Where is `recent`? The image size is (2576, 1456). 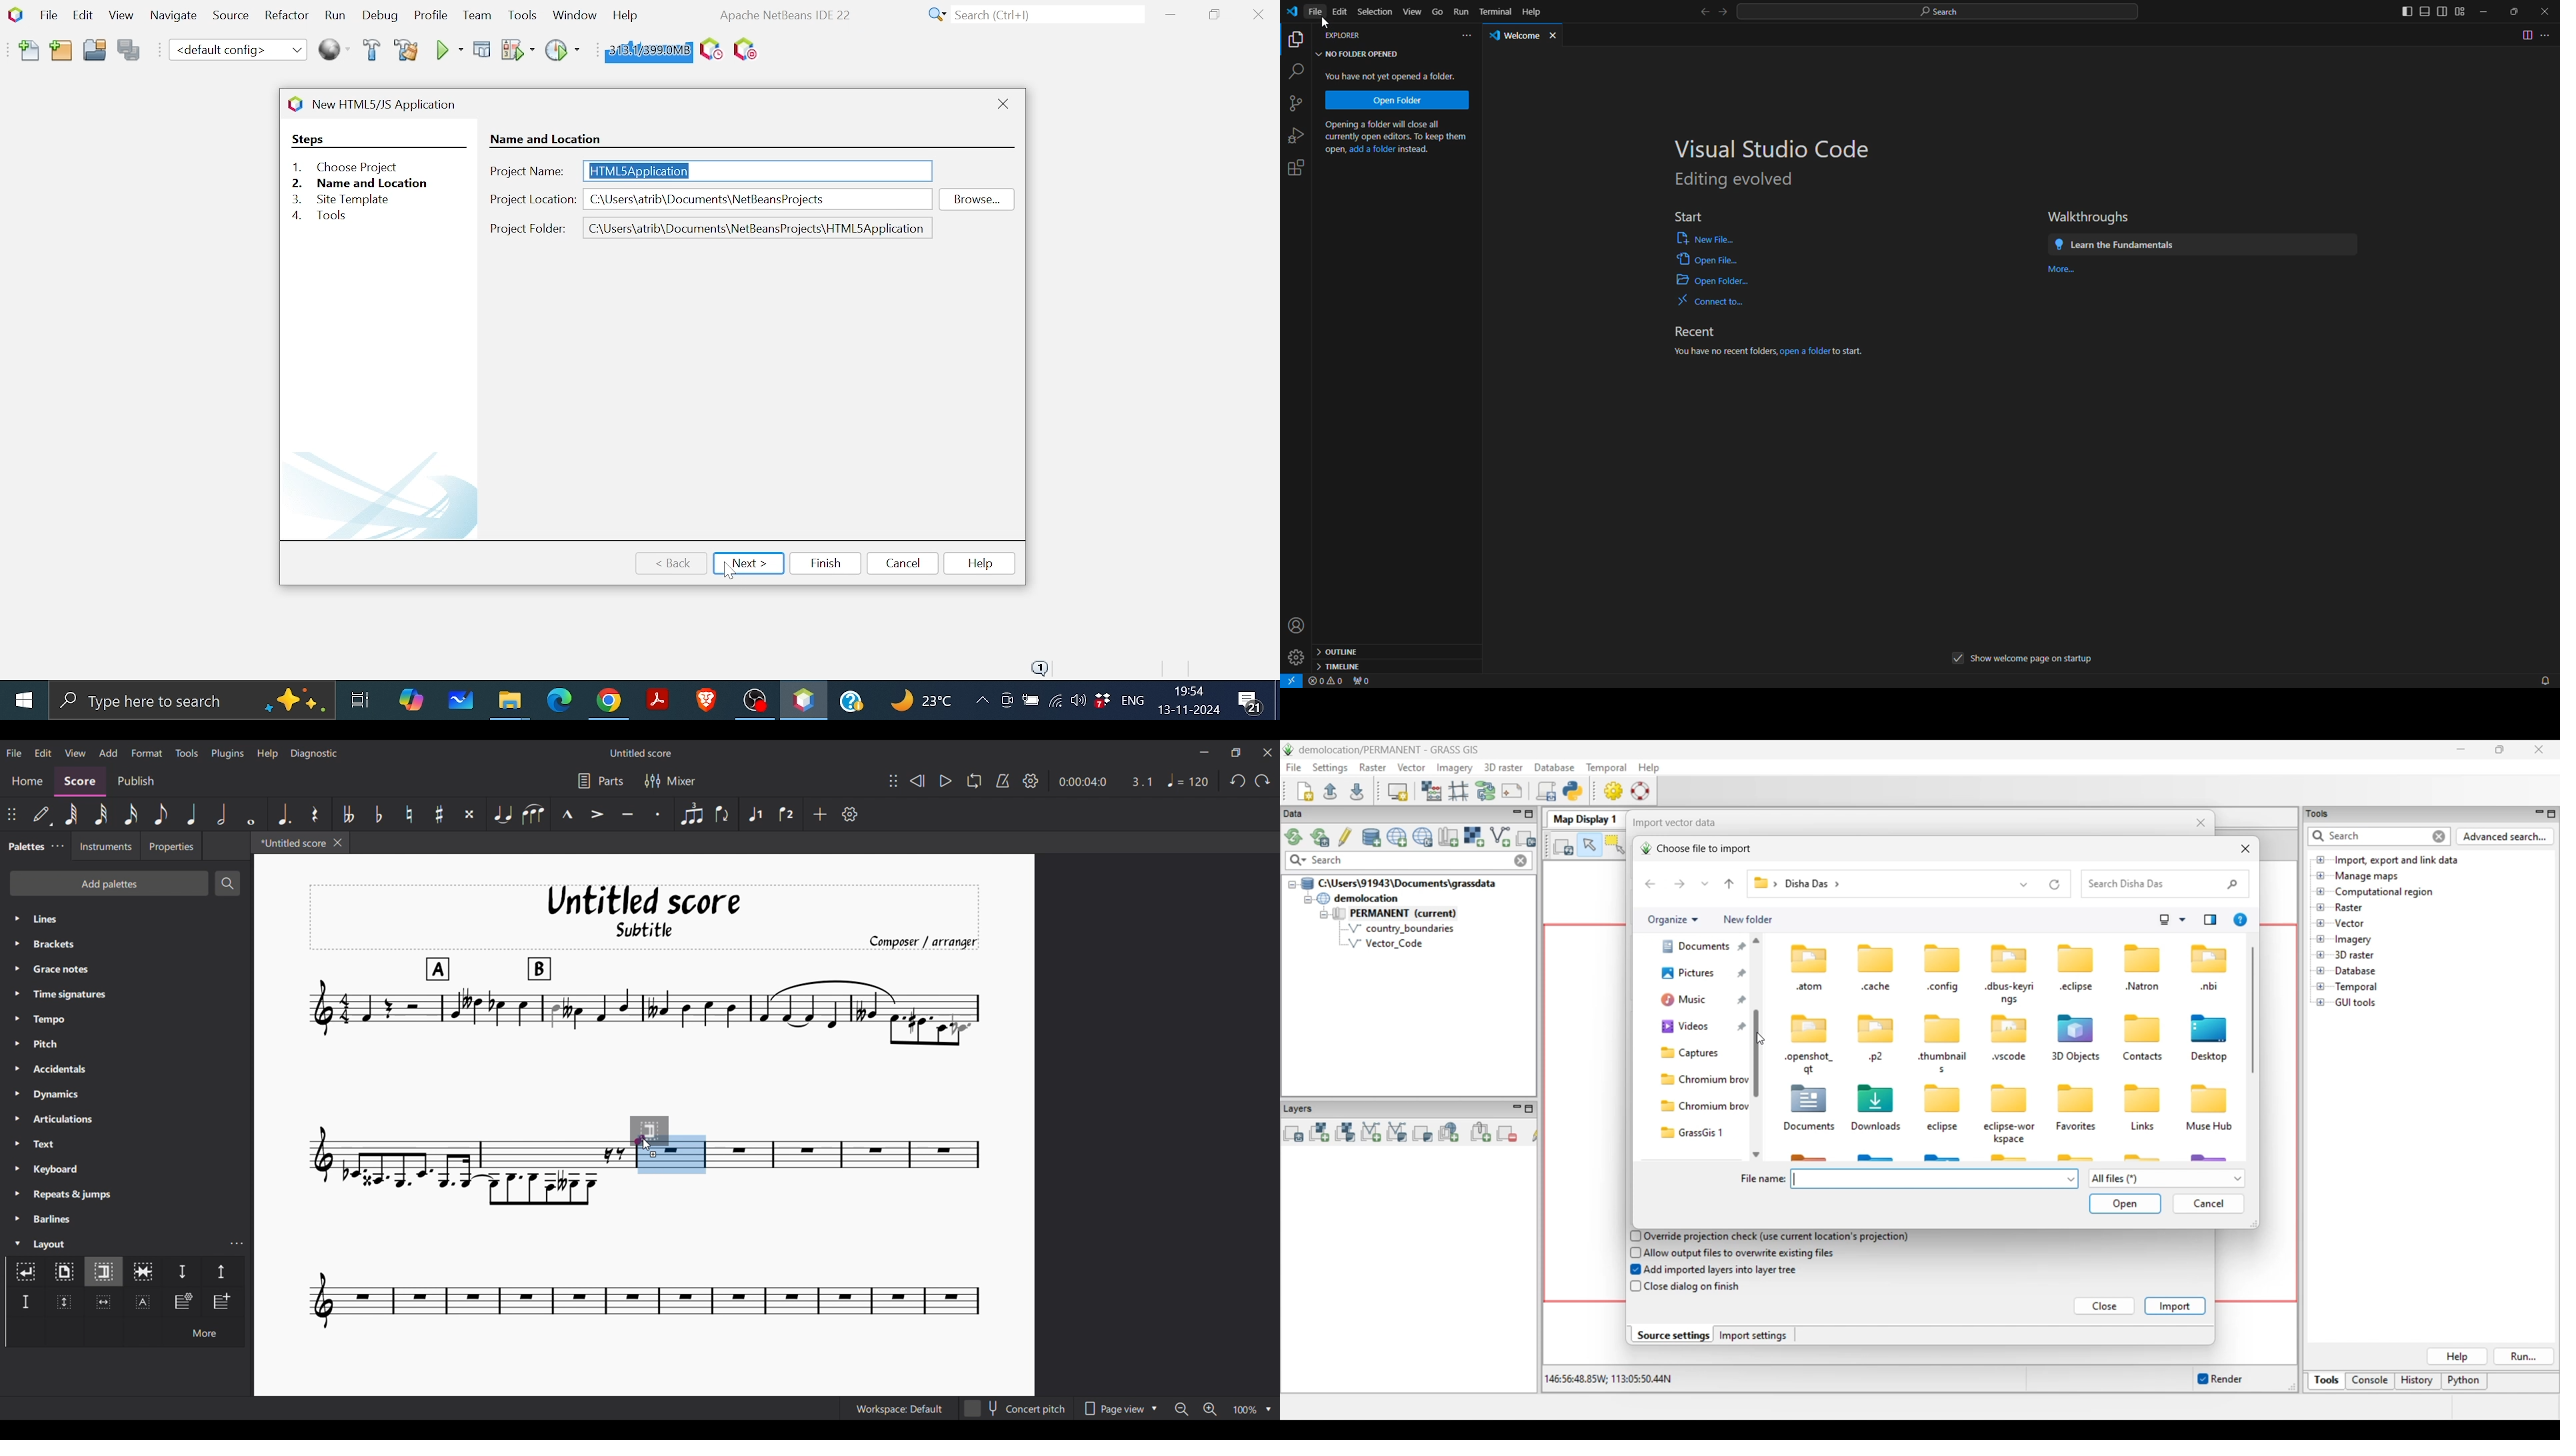 recent is located at coordinates (1696, 332).